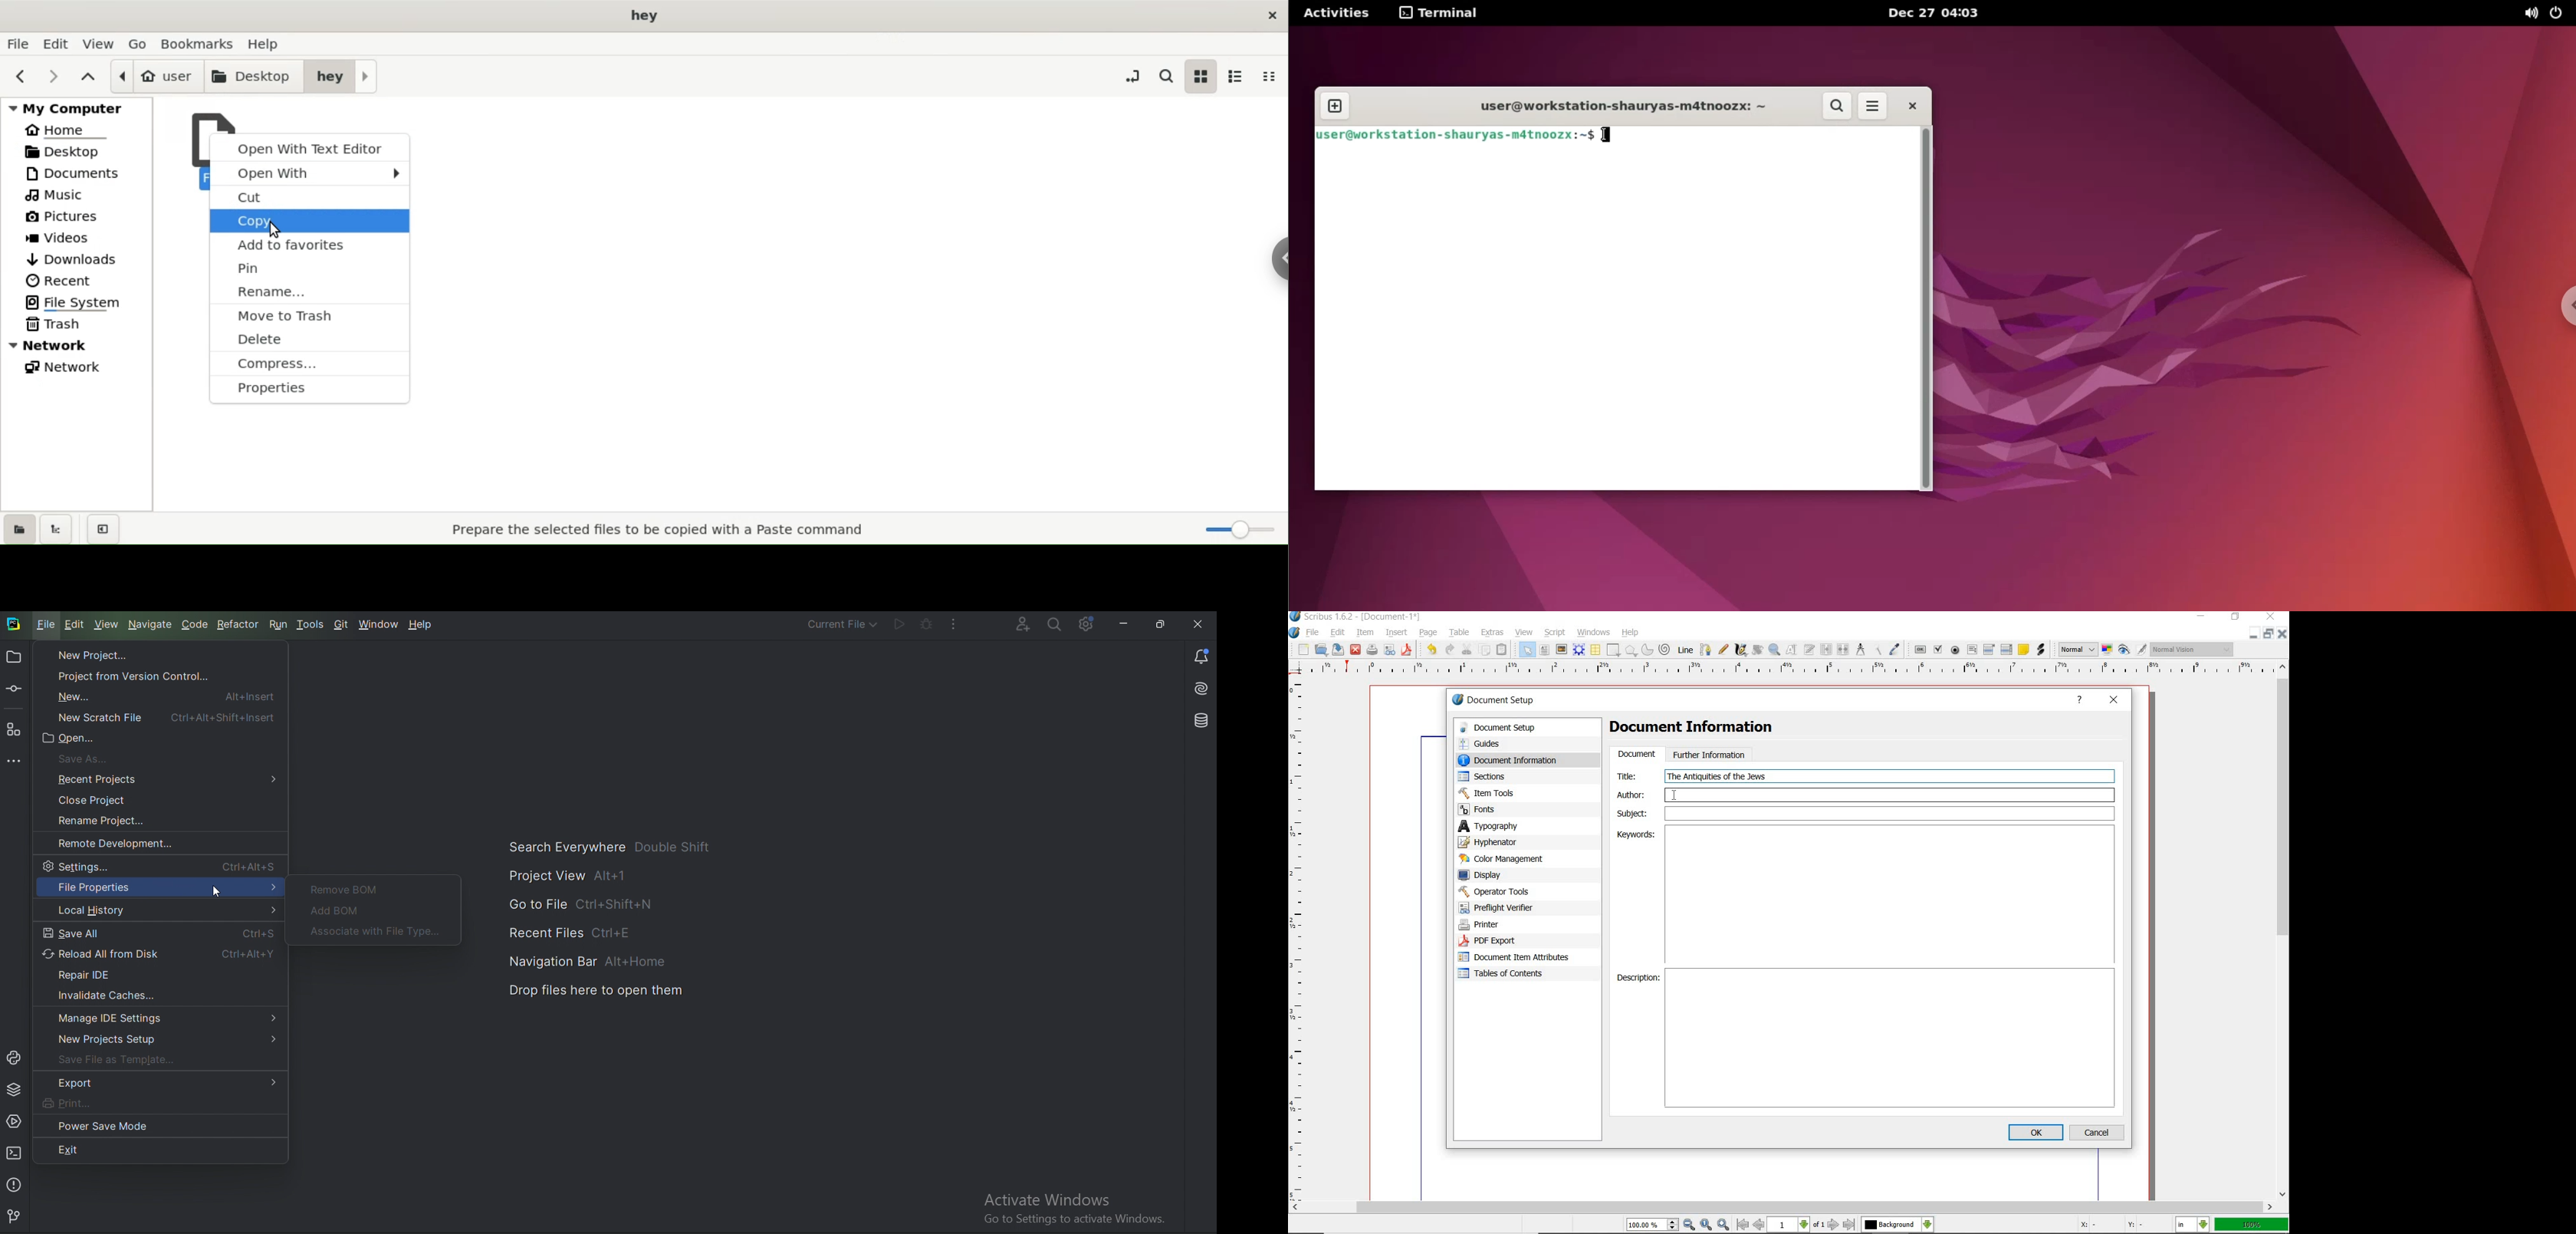  What do you see at coordinates (107, 625) in the screenshot?
I see `View` at bounding box center [107, 625].